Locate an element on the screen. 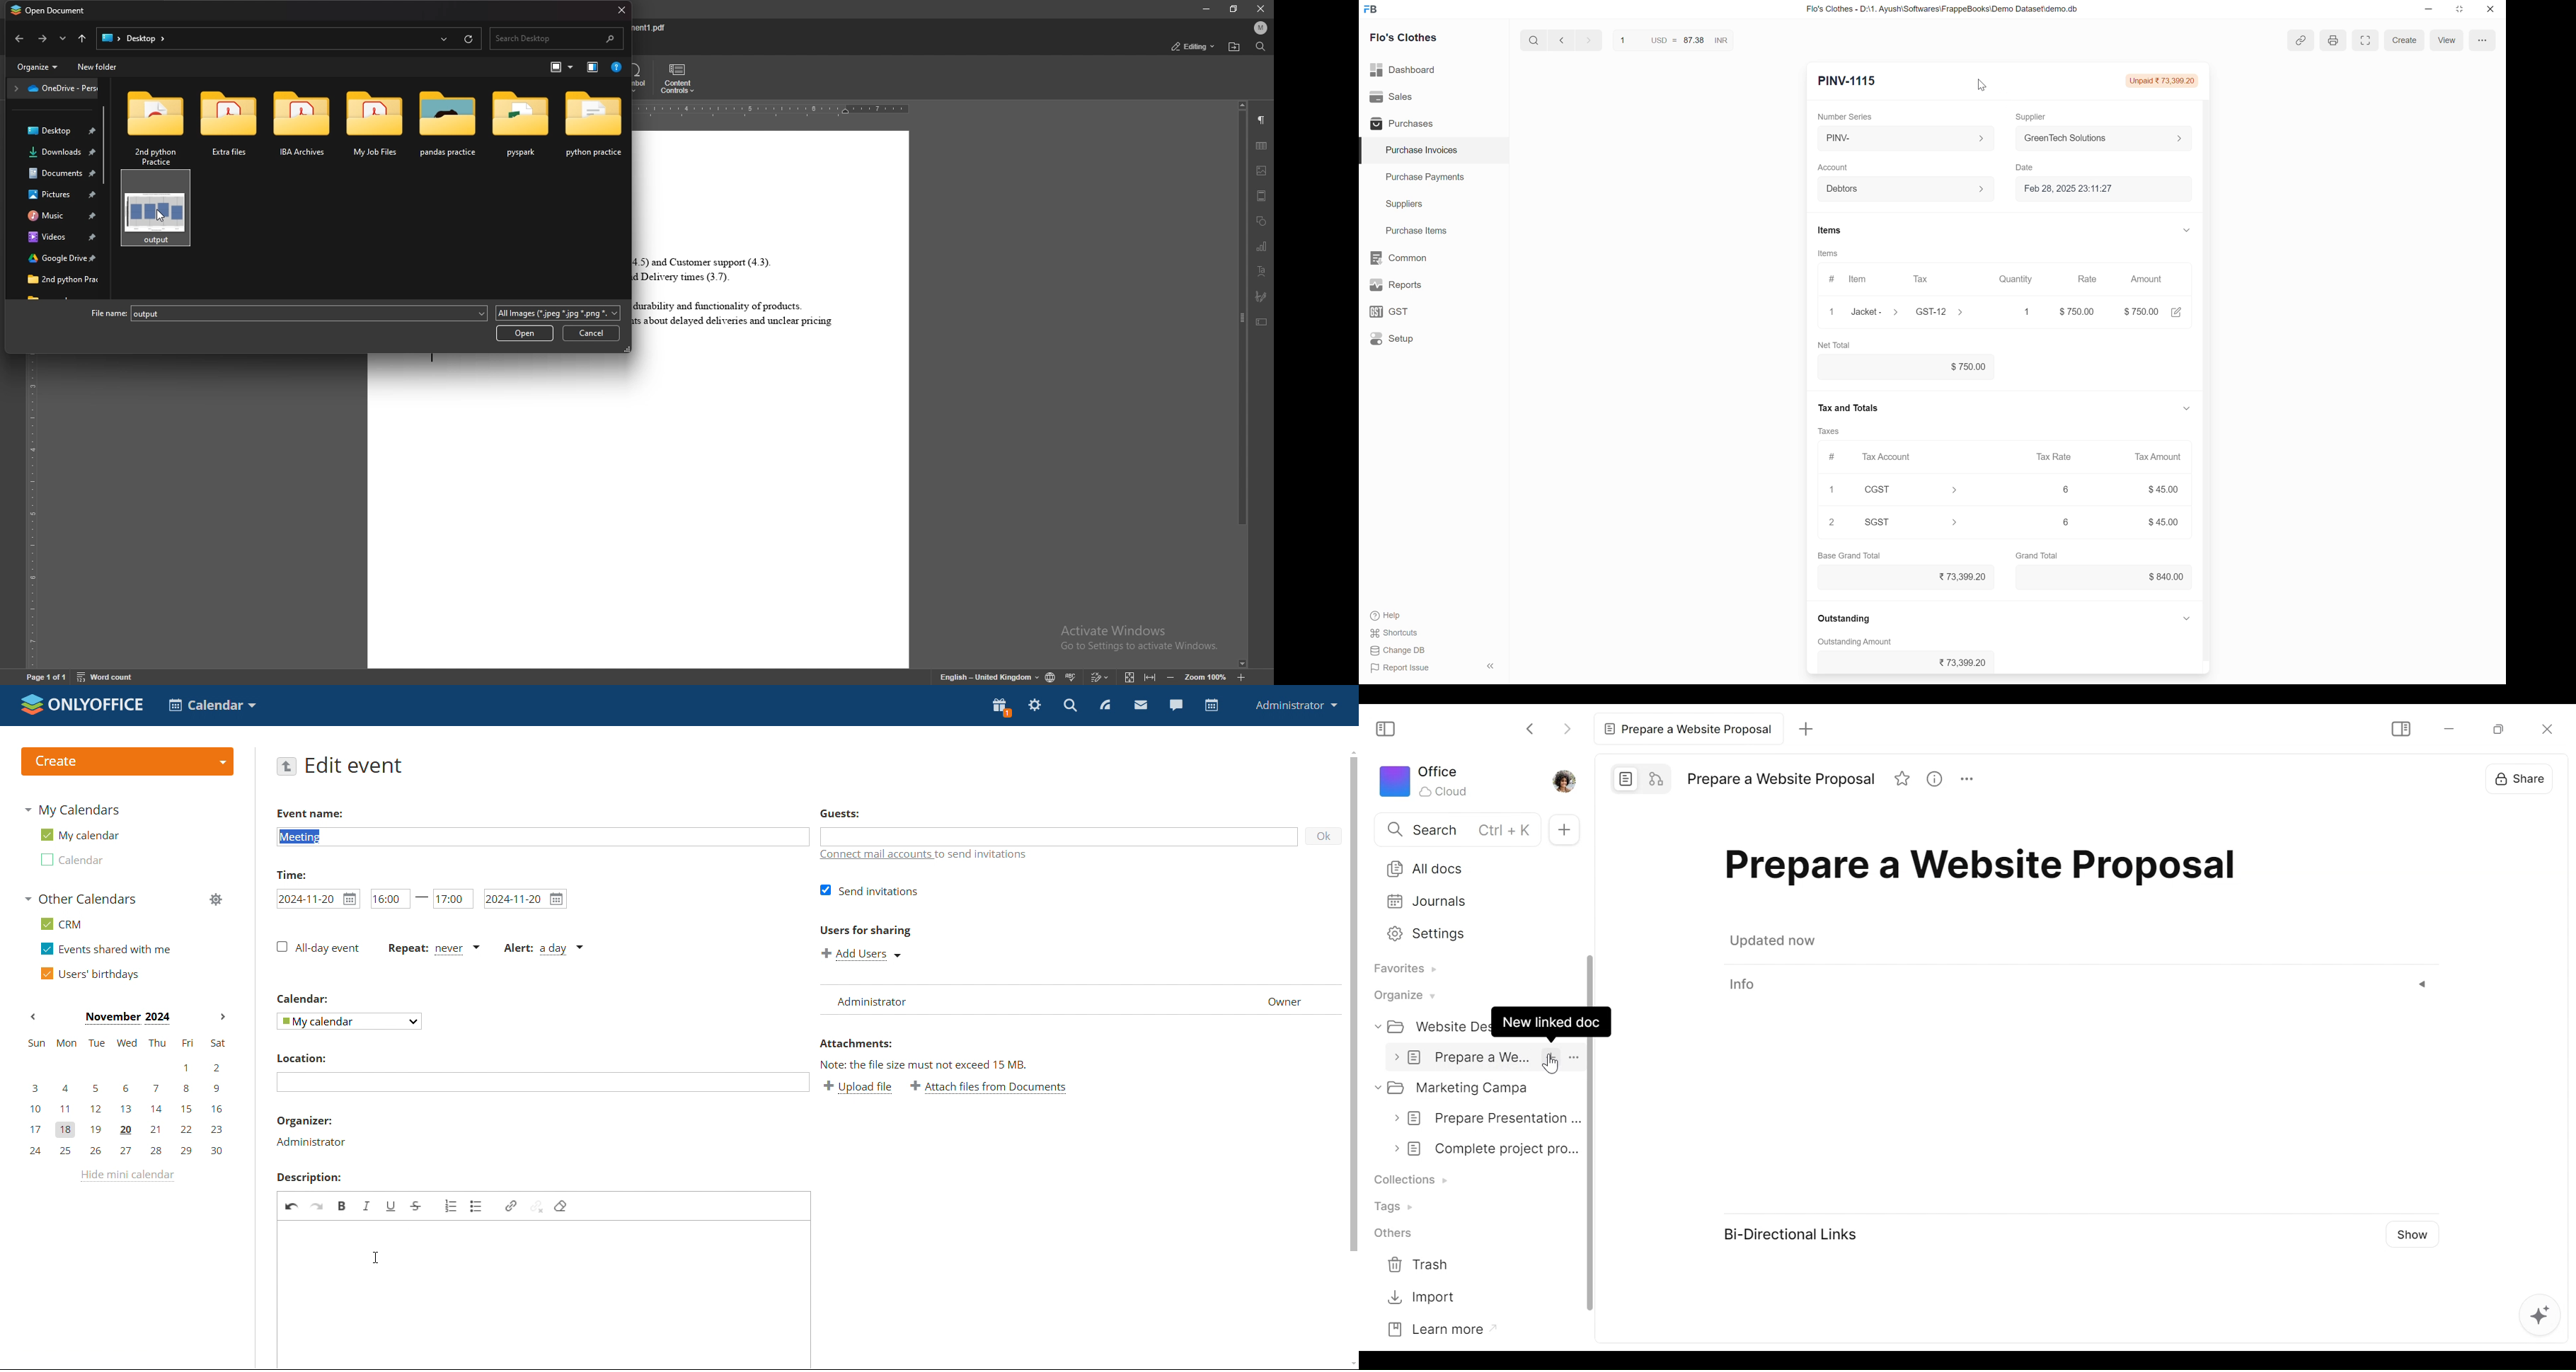  logo is located at coordinates (83, 705).